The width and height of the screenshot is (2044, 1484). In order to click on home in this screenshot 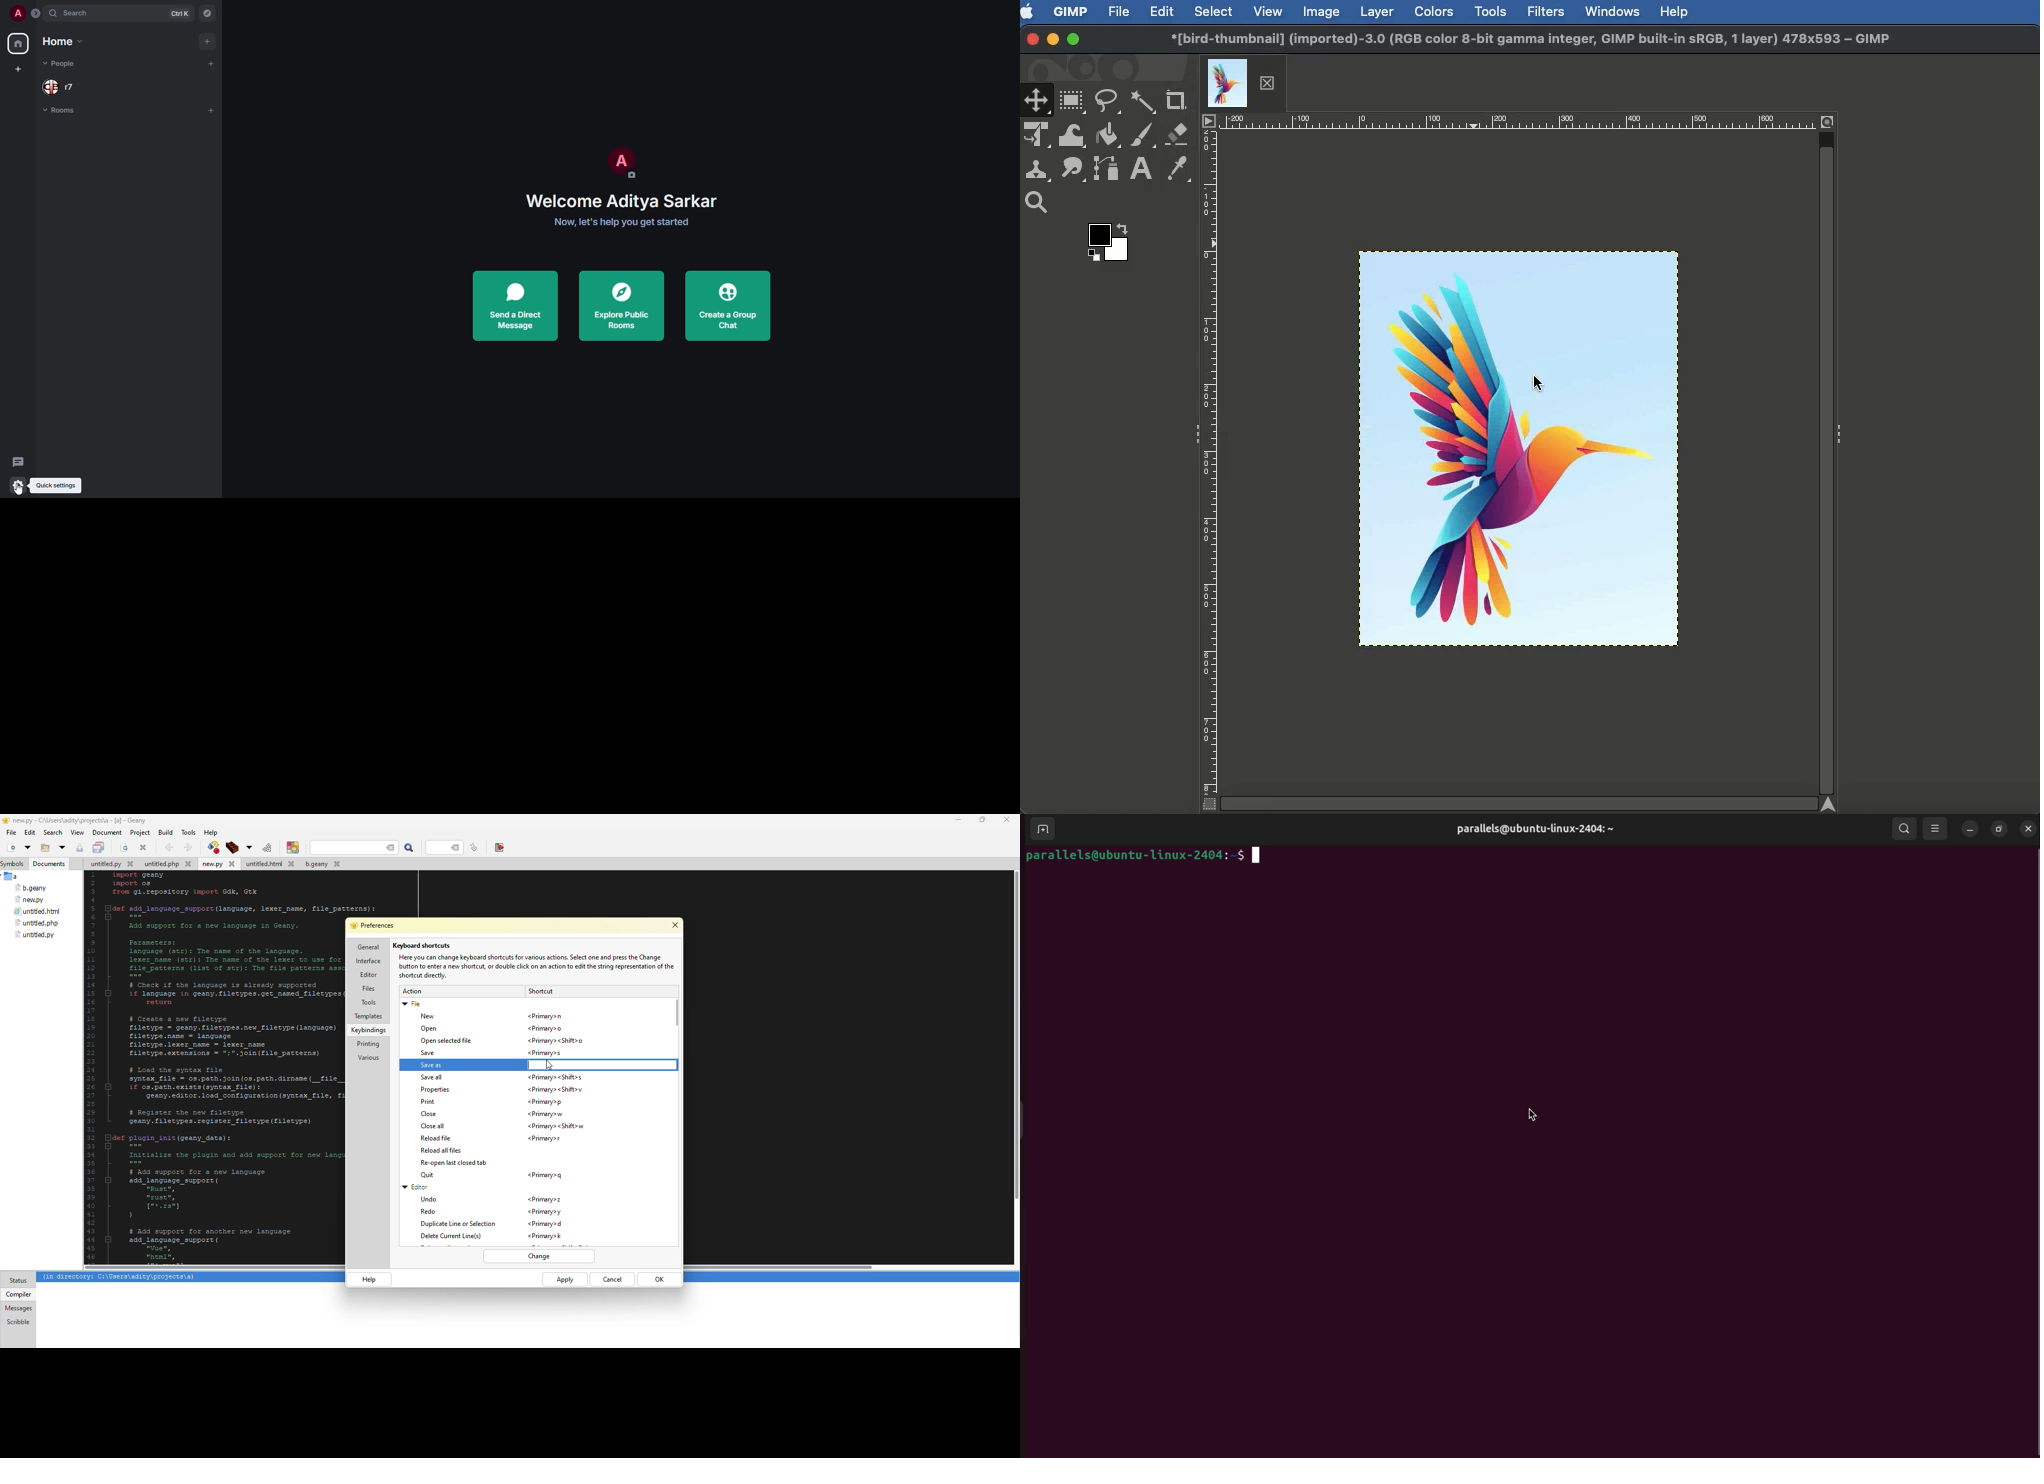, I will do `click(19, 44)`.